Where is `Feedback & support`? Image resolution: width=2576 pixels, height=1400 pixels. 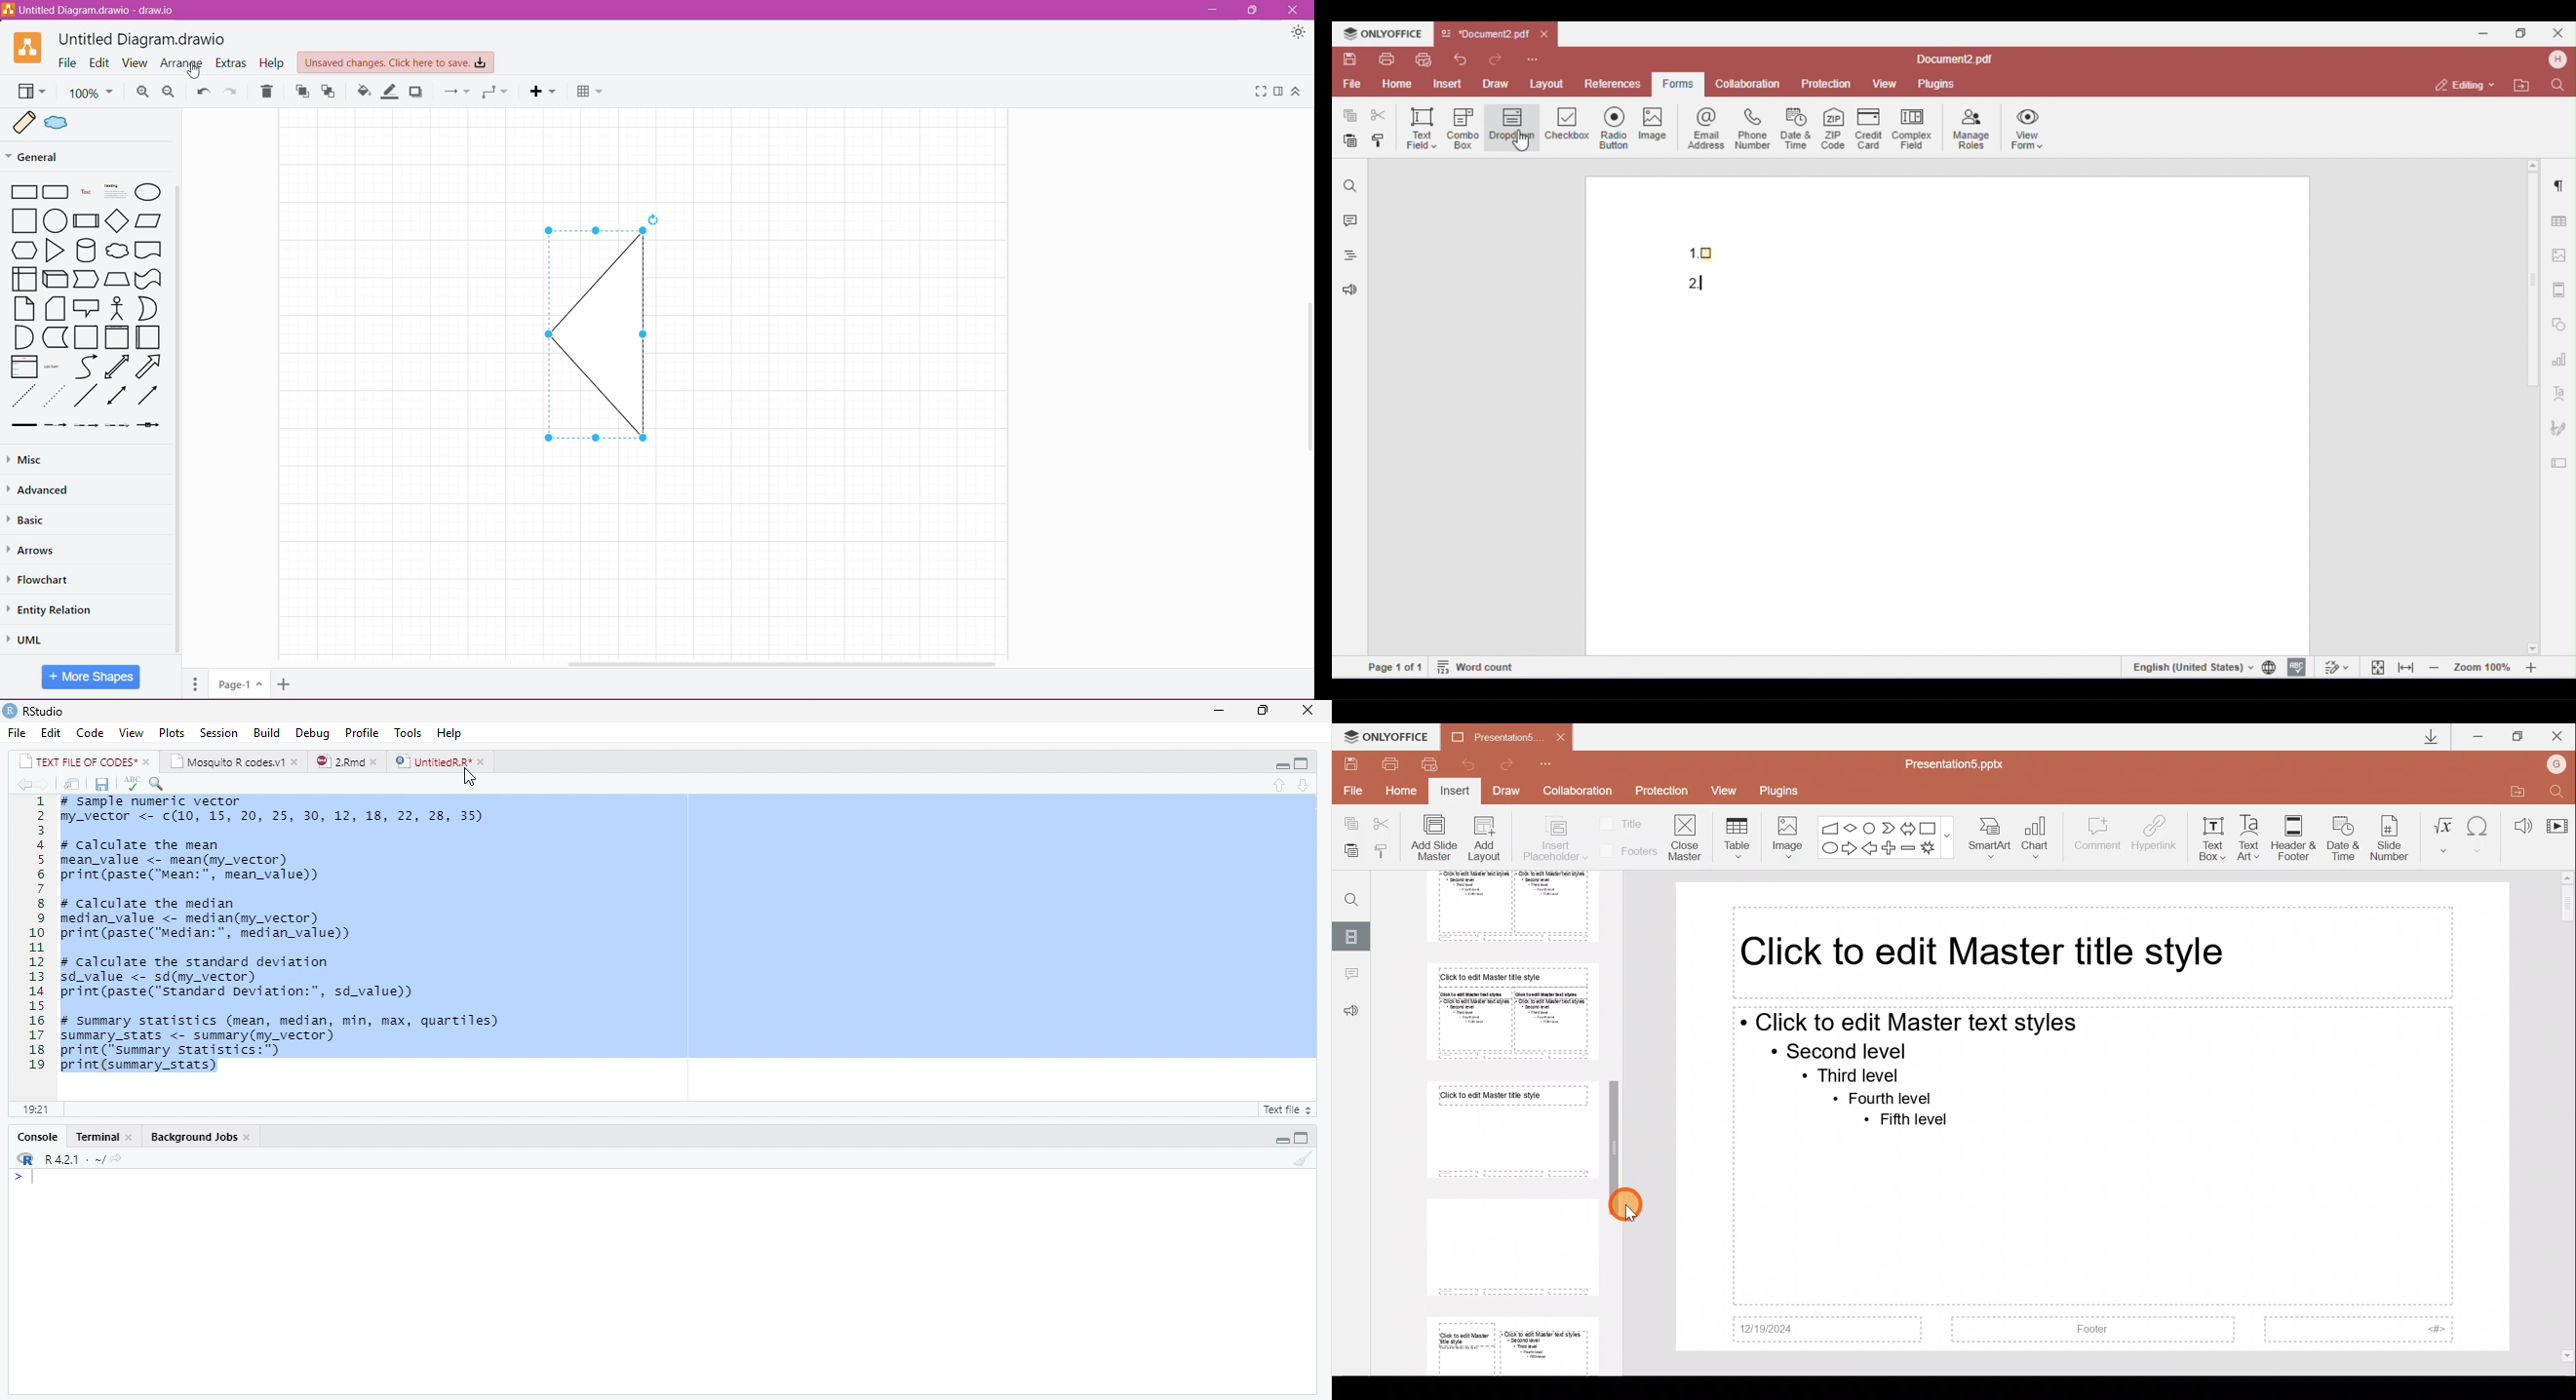 Feedback & support is located at coordinates (1351, 1012).